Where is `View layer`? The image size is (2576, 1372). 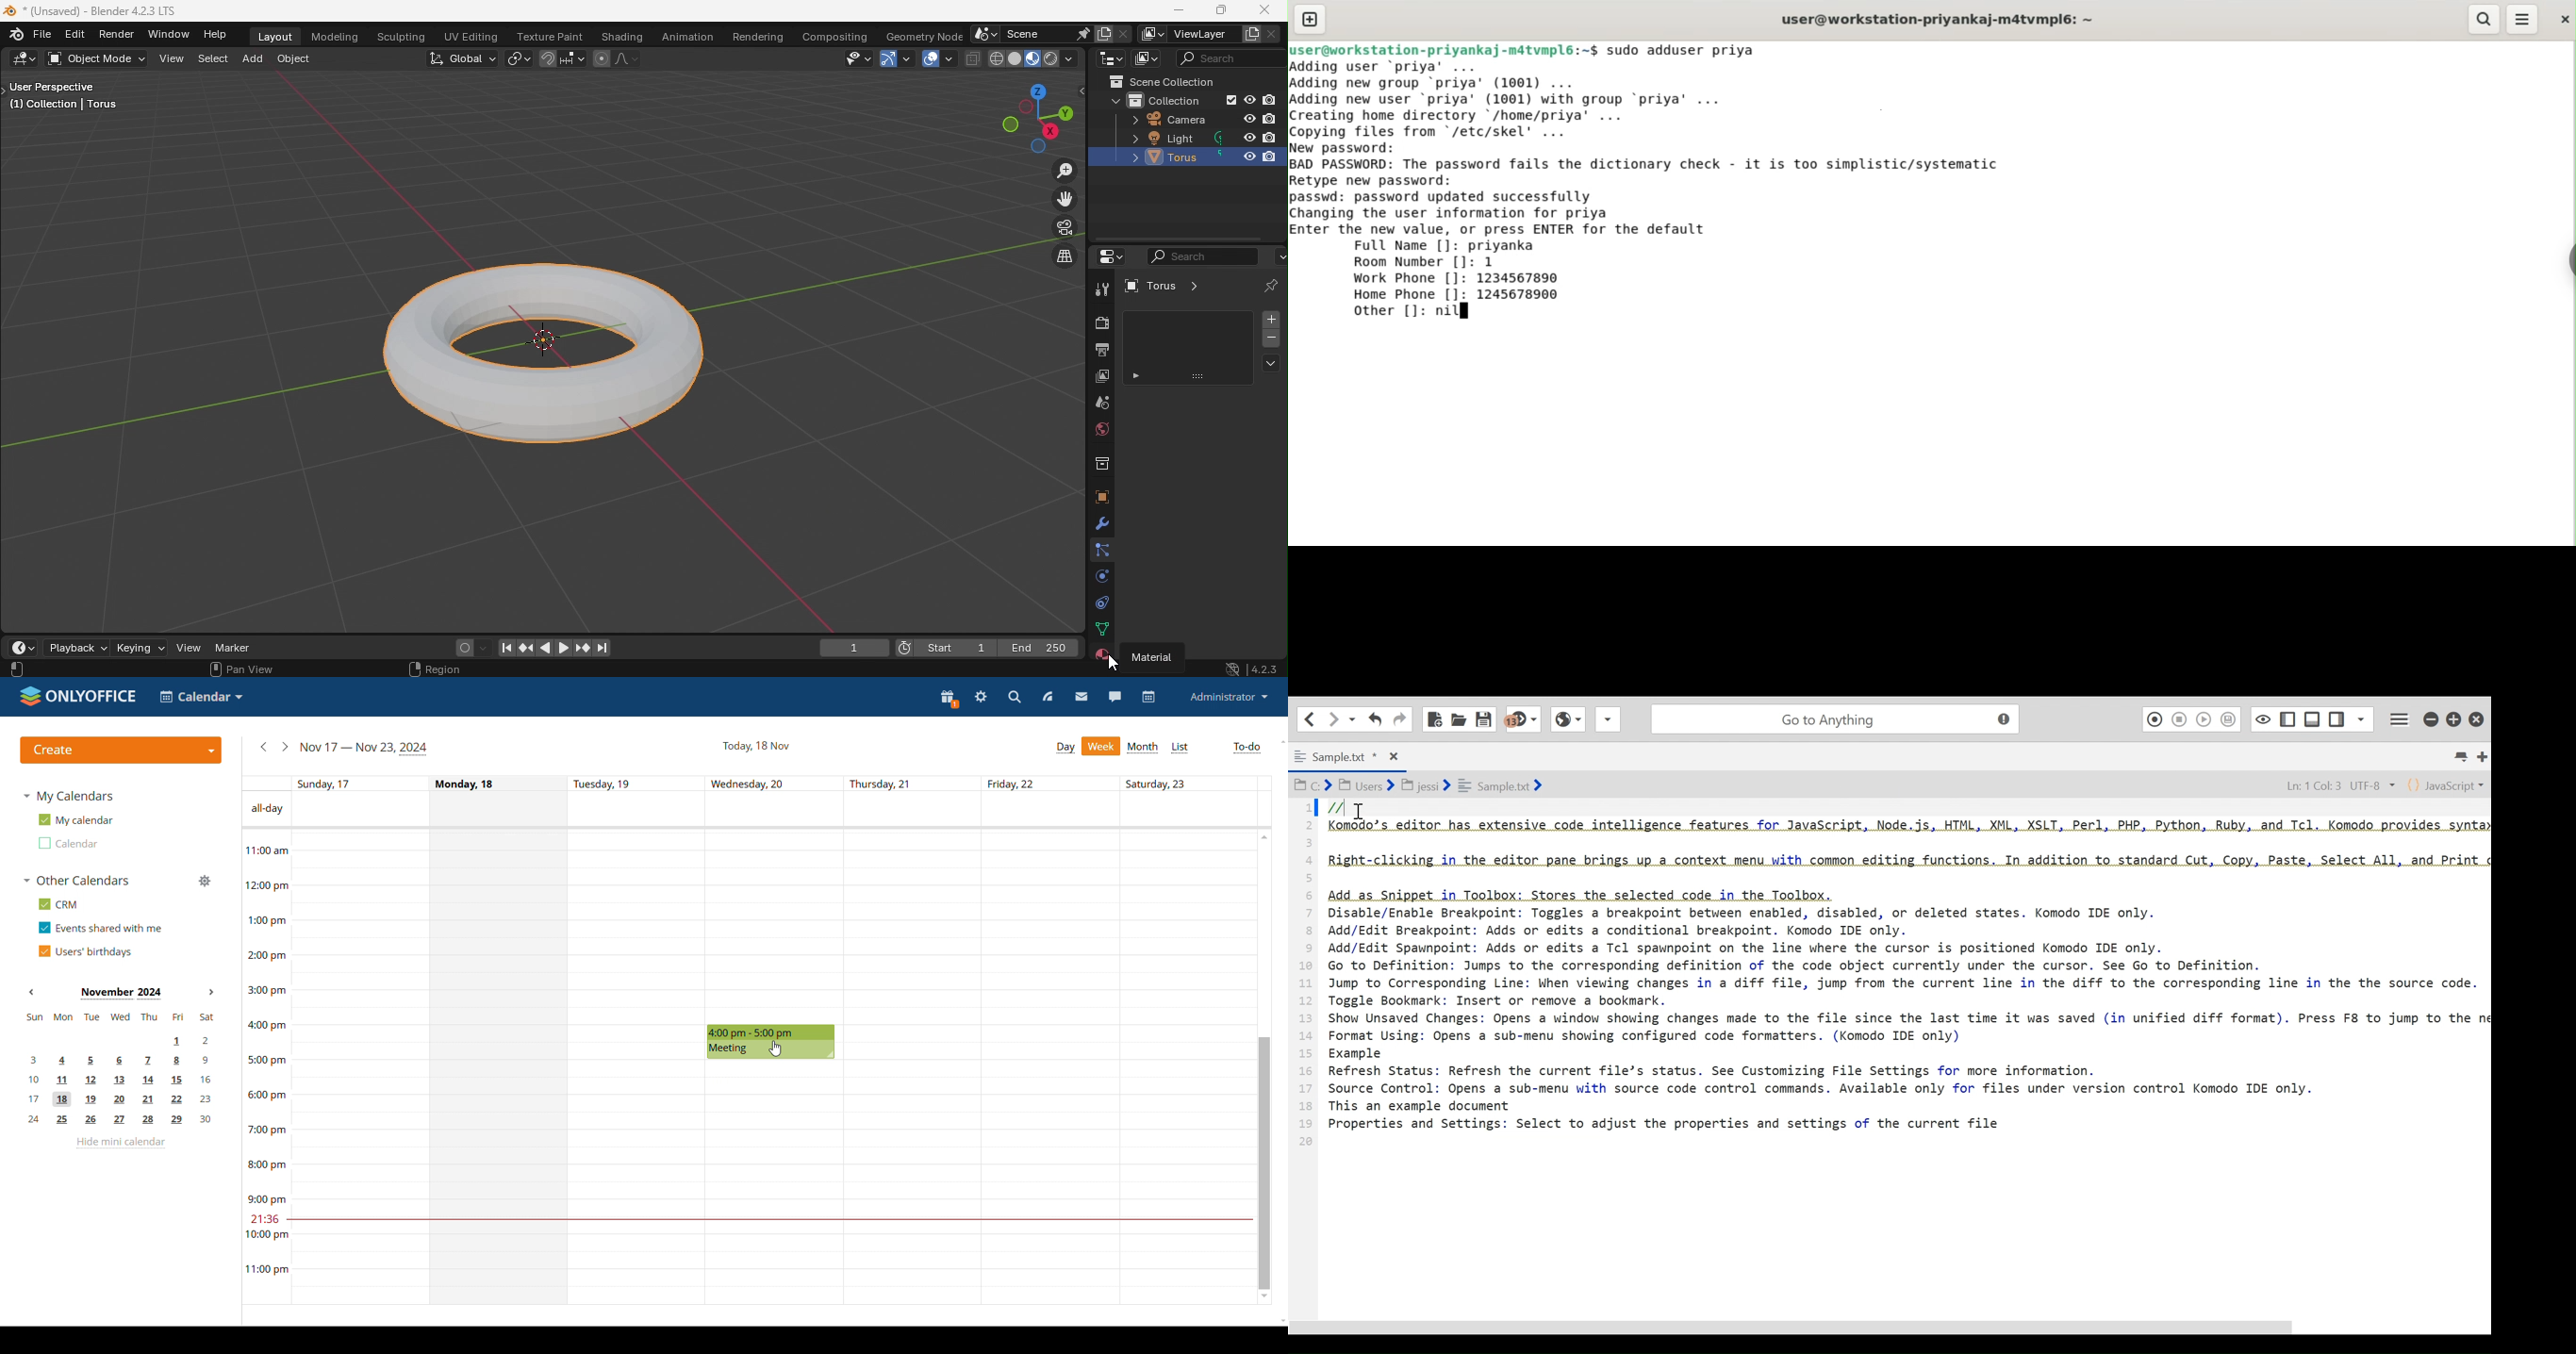 View layer is located at coordinates (1100, 374).